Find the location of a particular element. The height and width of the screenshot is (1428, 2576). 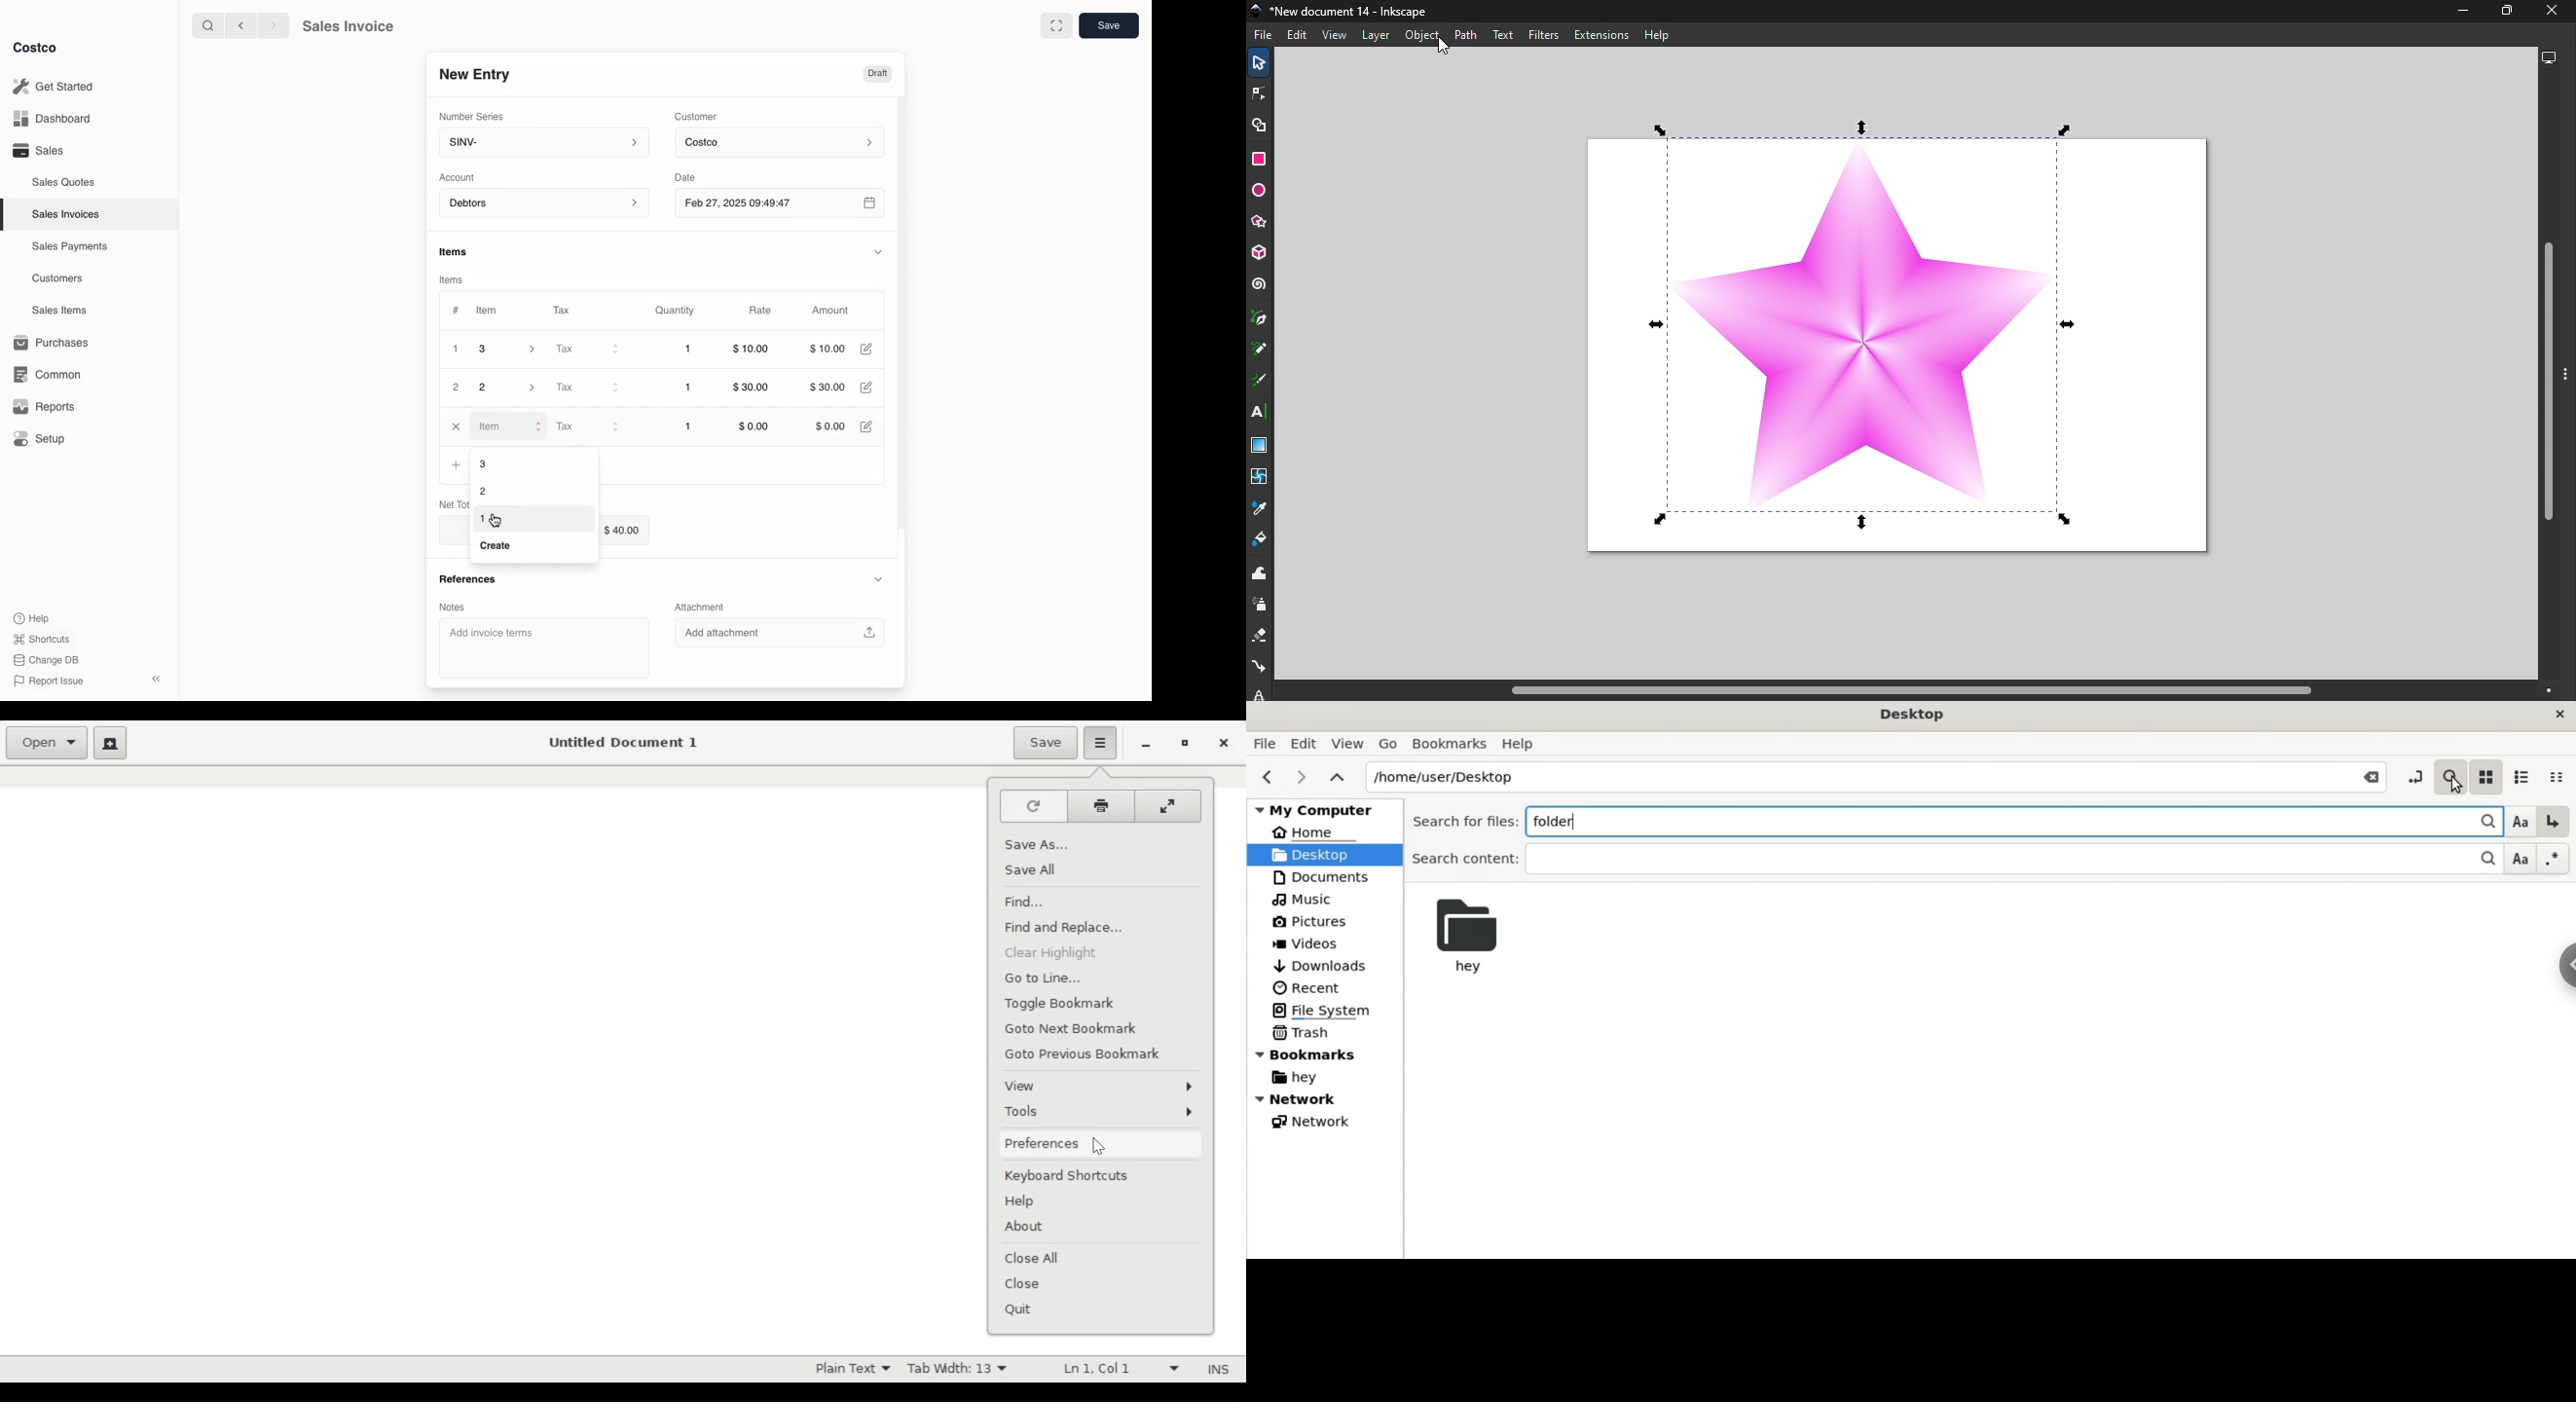

Draft is located at coordinates (879, 74).